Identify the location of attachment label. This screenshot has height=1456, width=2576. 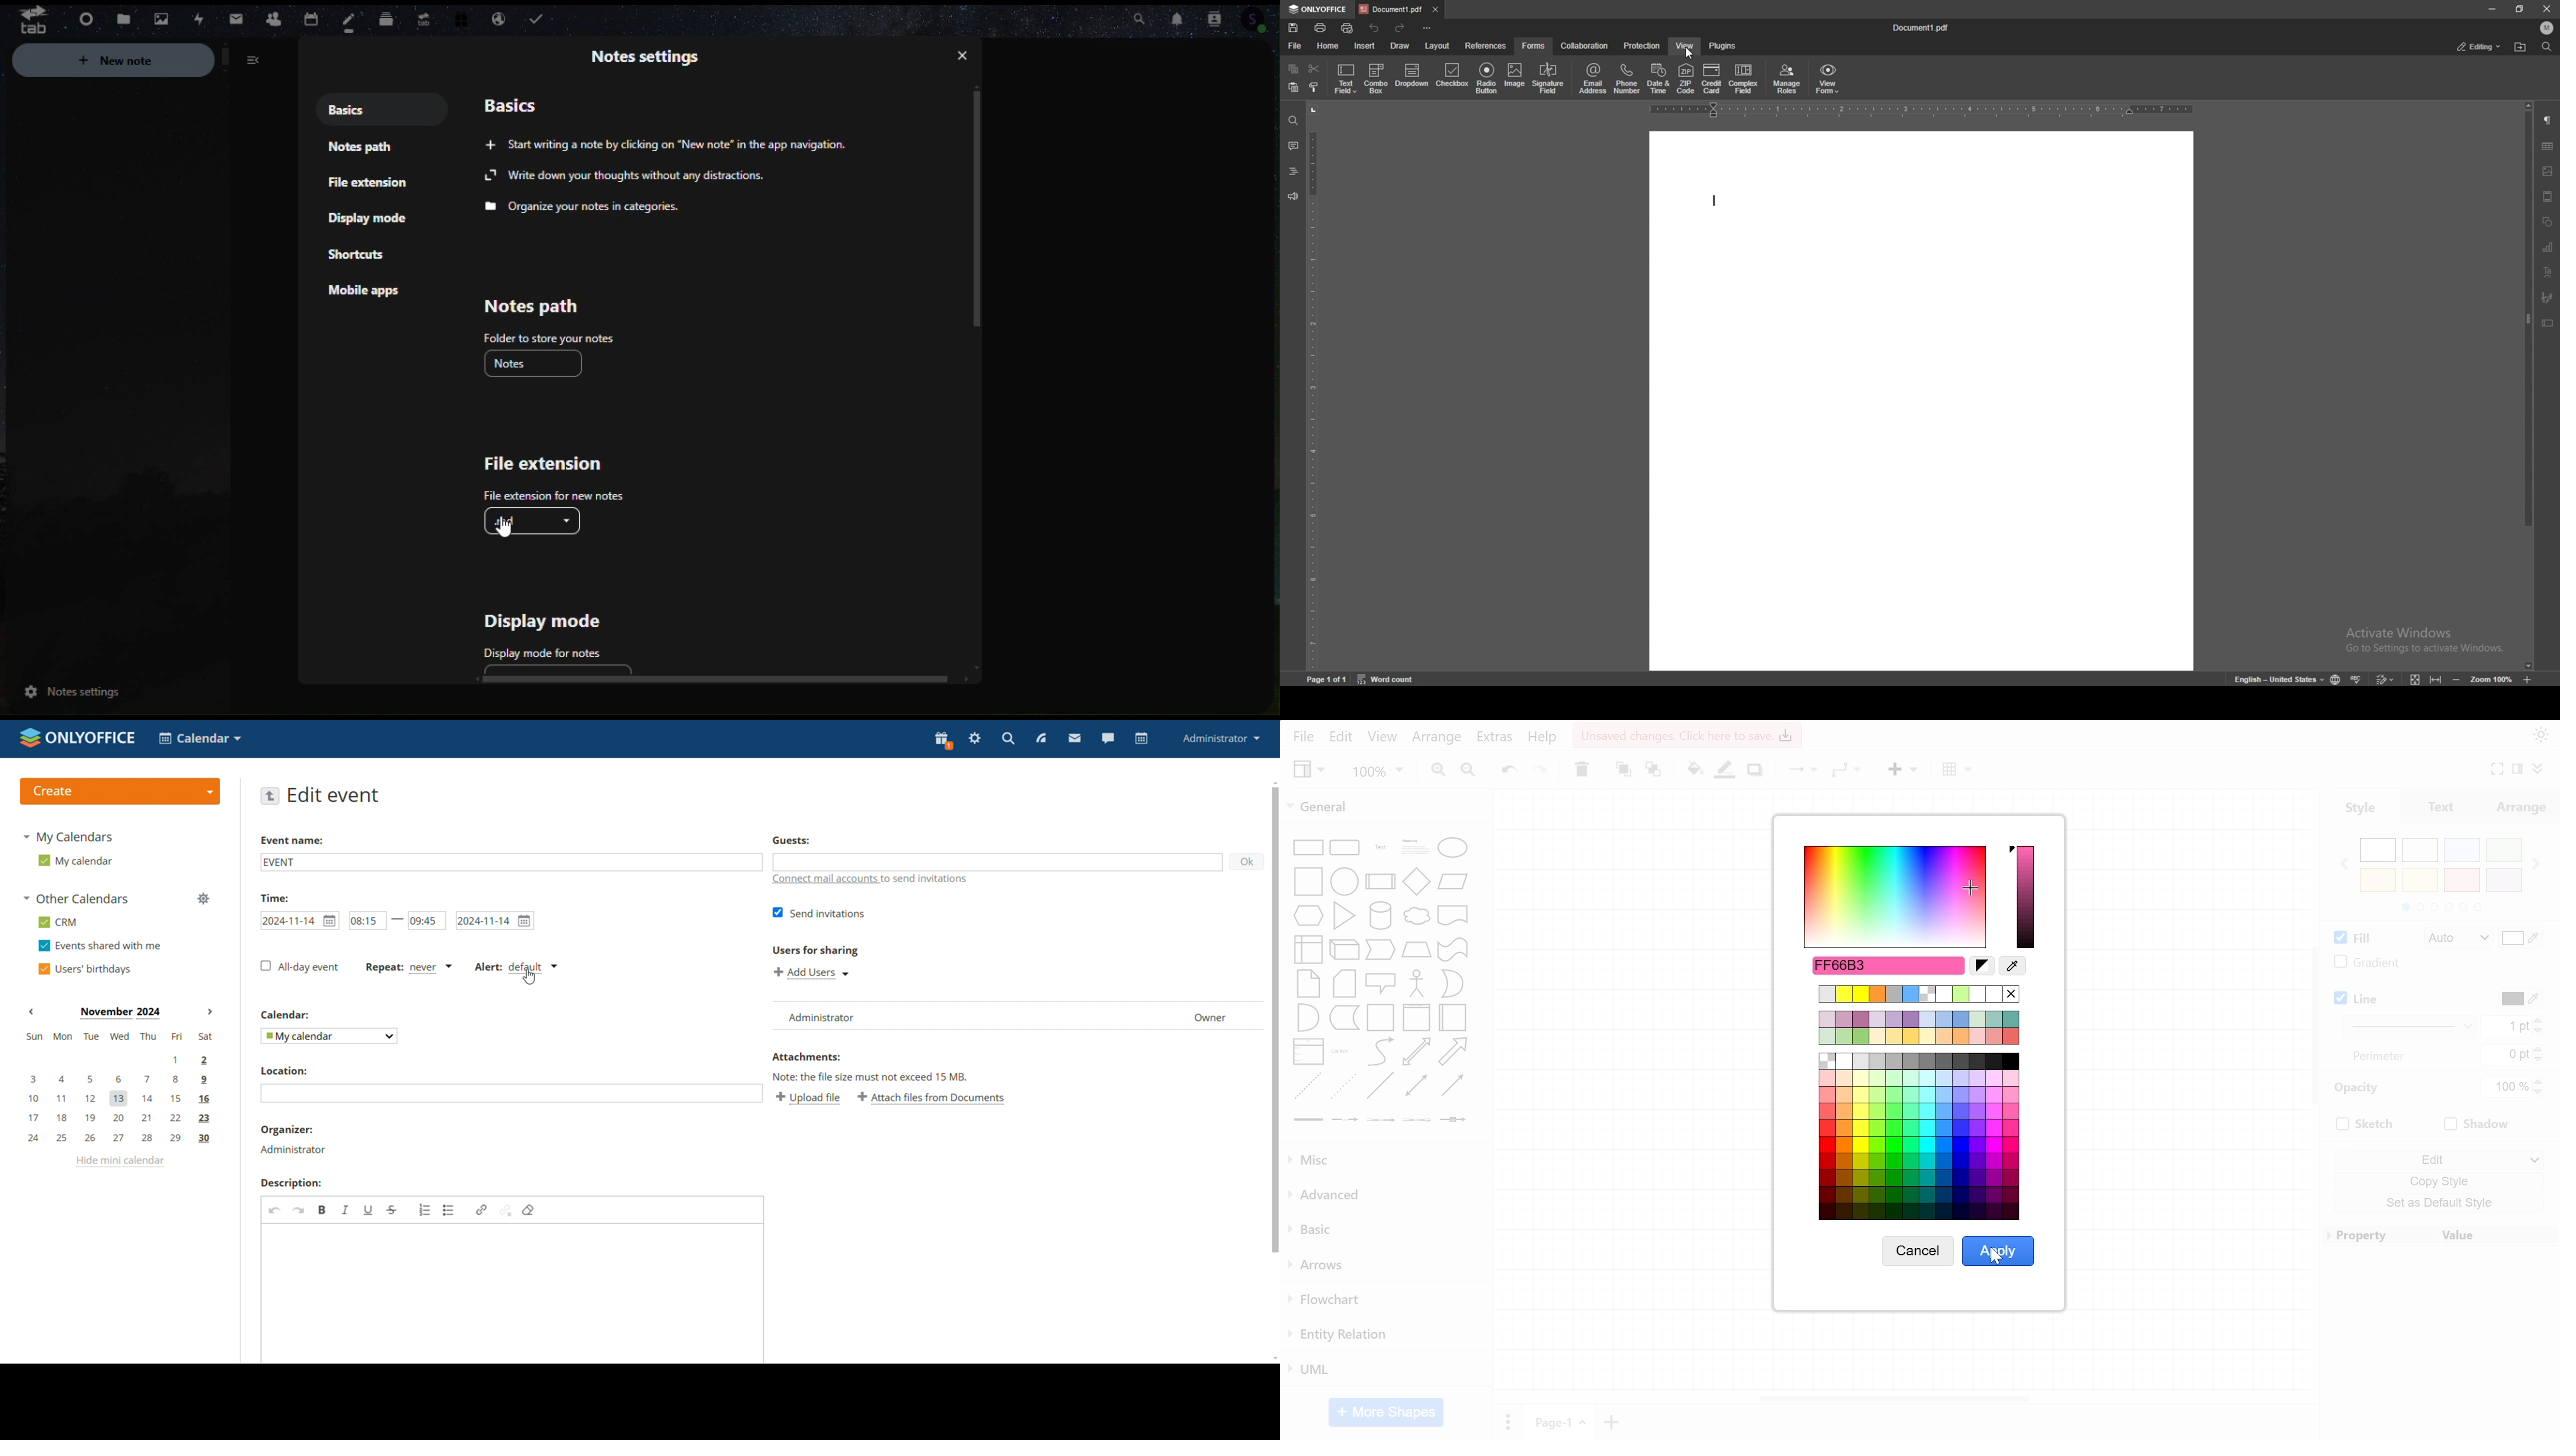
(813, 1056).